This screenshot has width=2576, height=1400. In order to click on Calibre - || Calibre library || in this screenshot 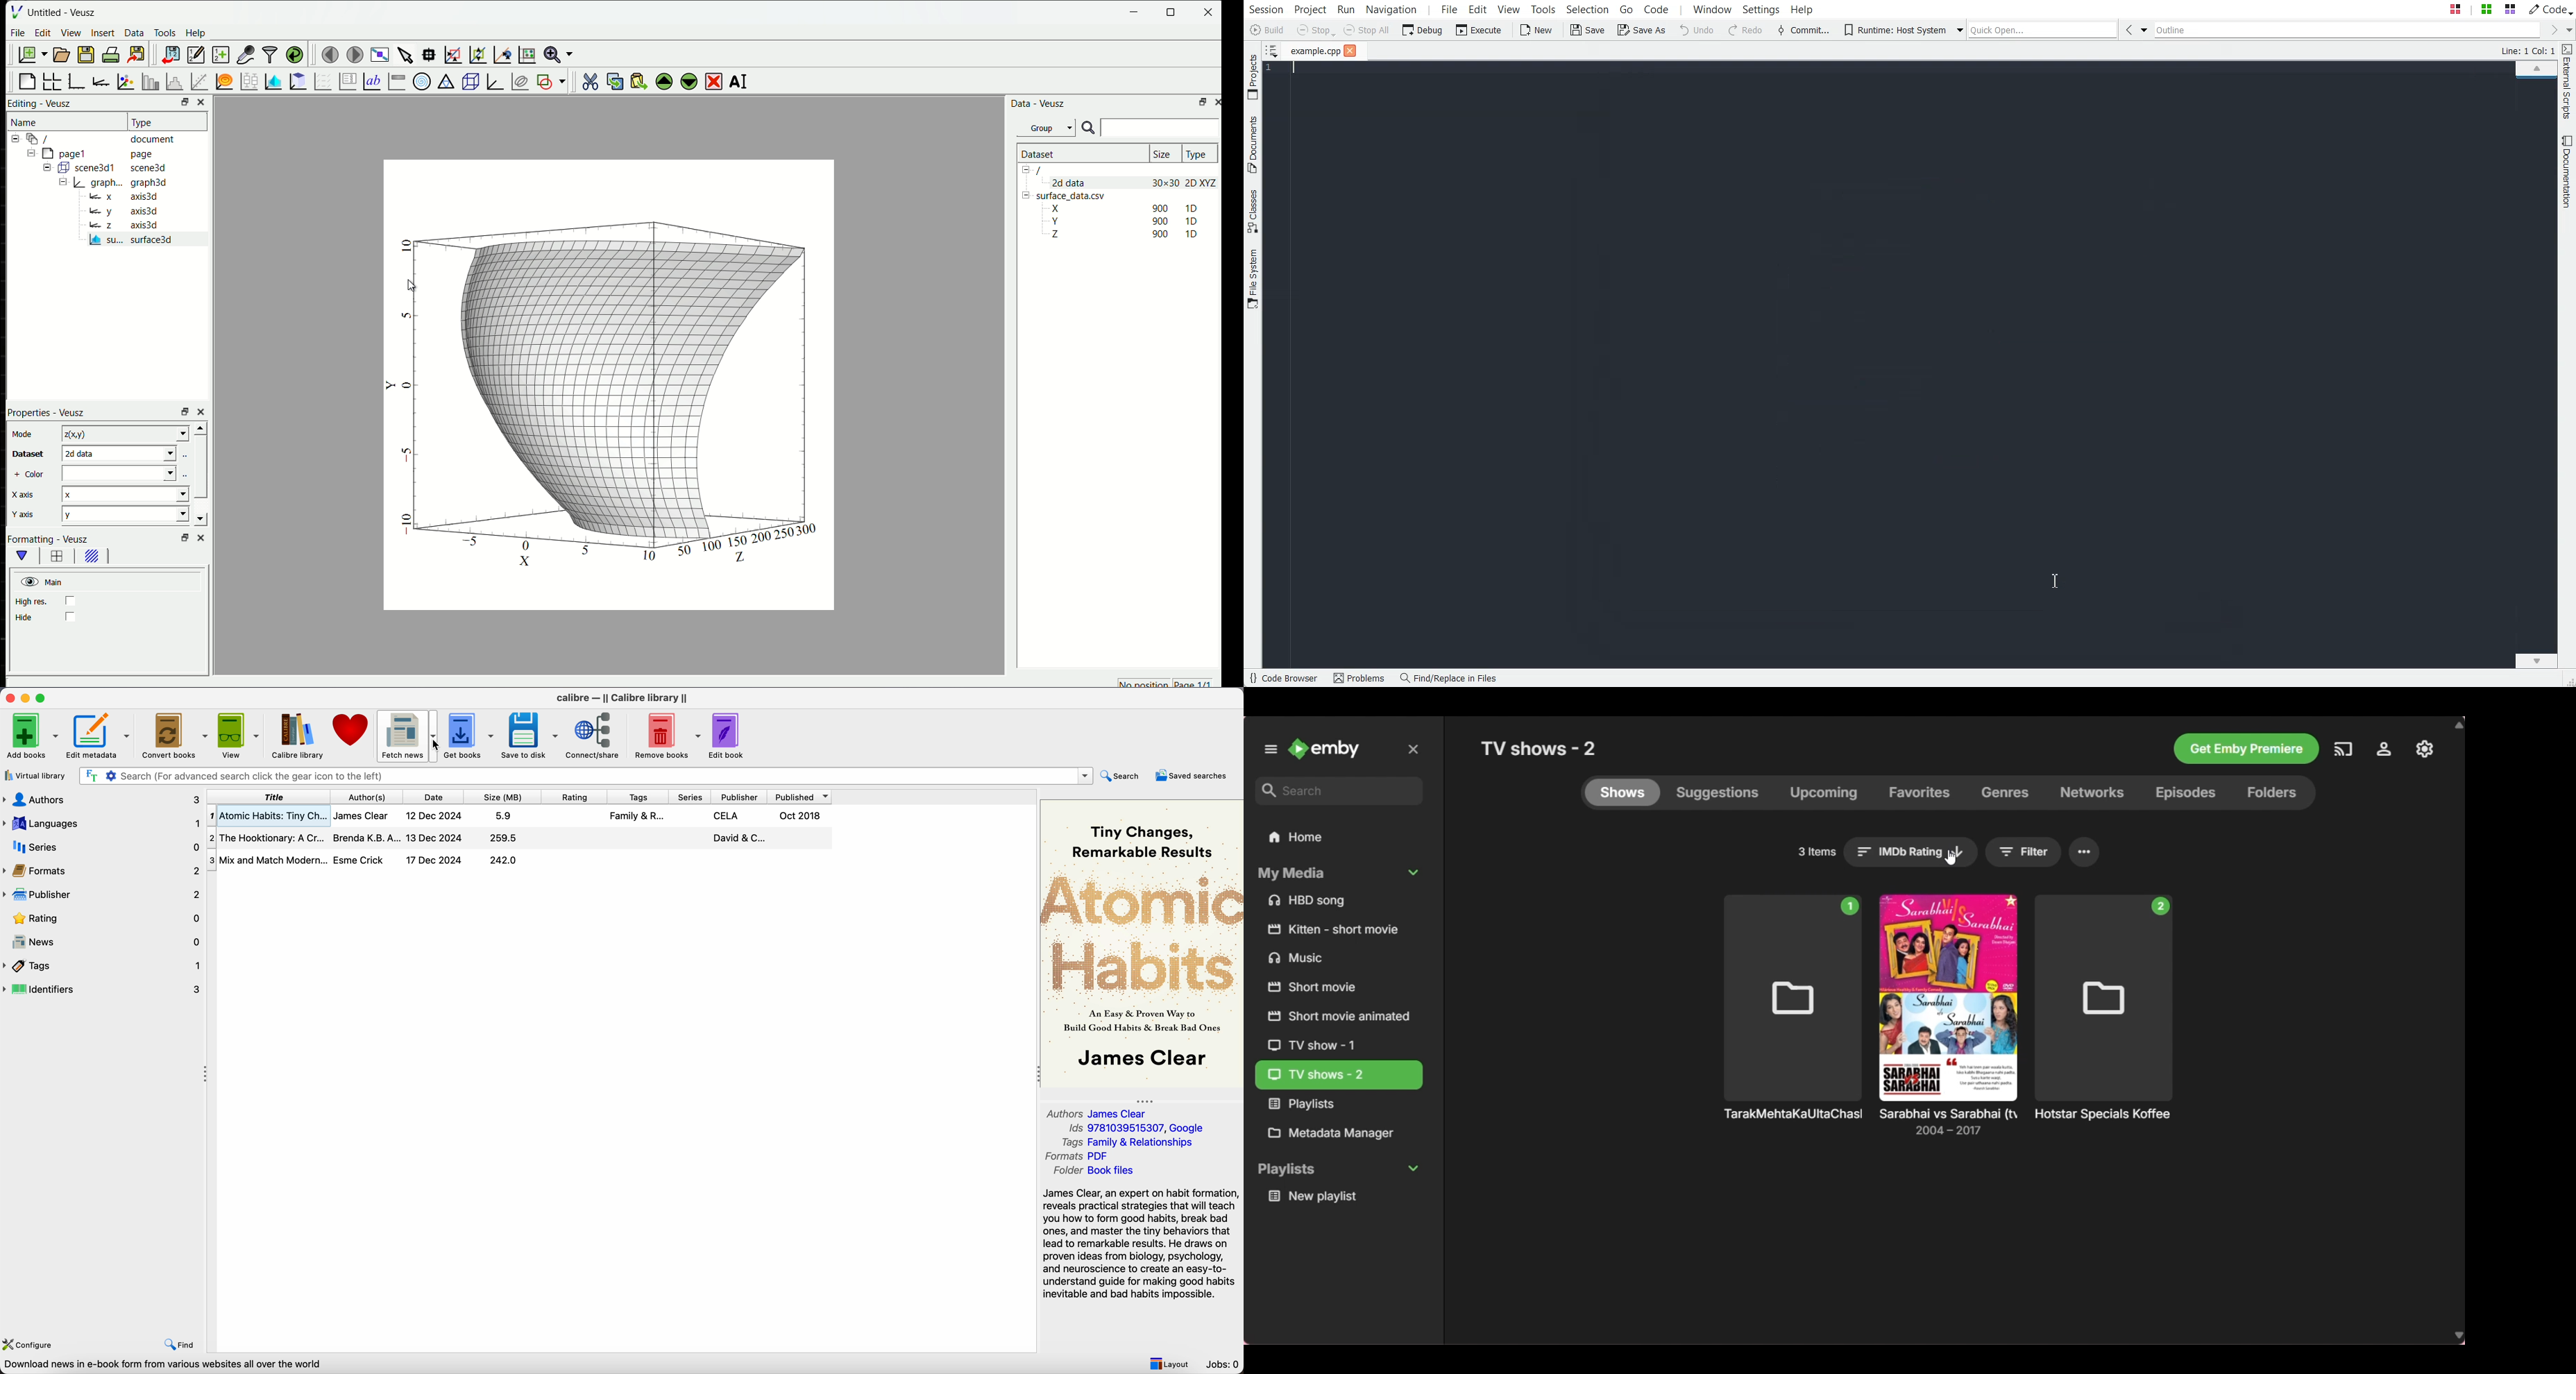, I will do `click(624, 697)`.